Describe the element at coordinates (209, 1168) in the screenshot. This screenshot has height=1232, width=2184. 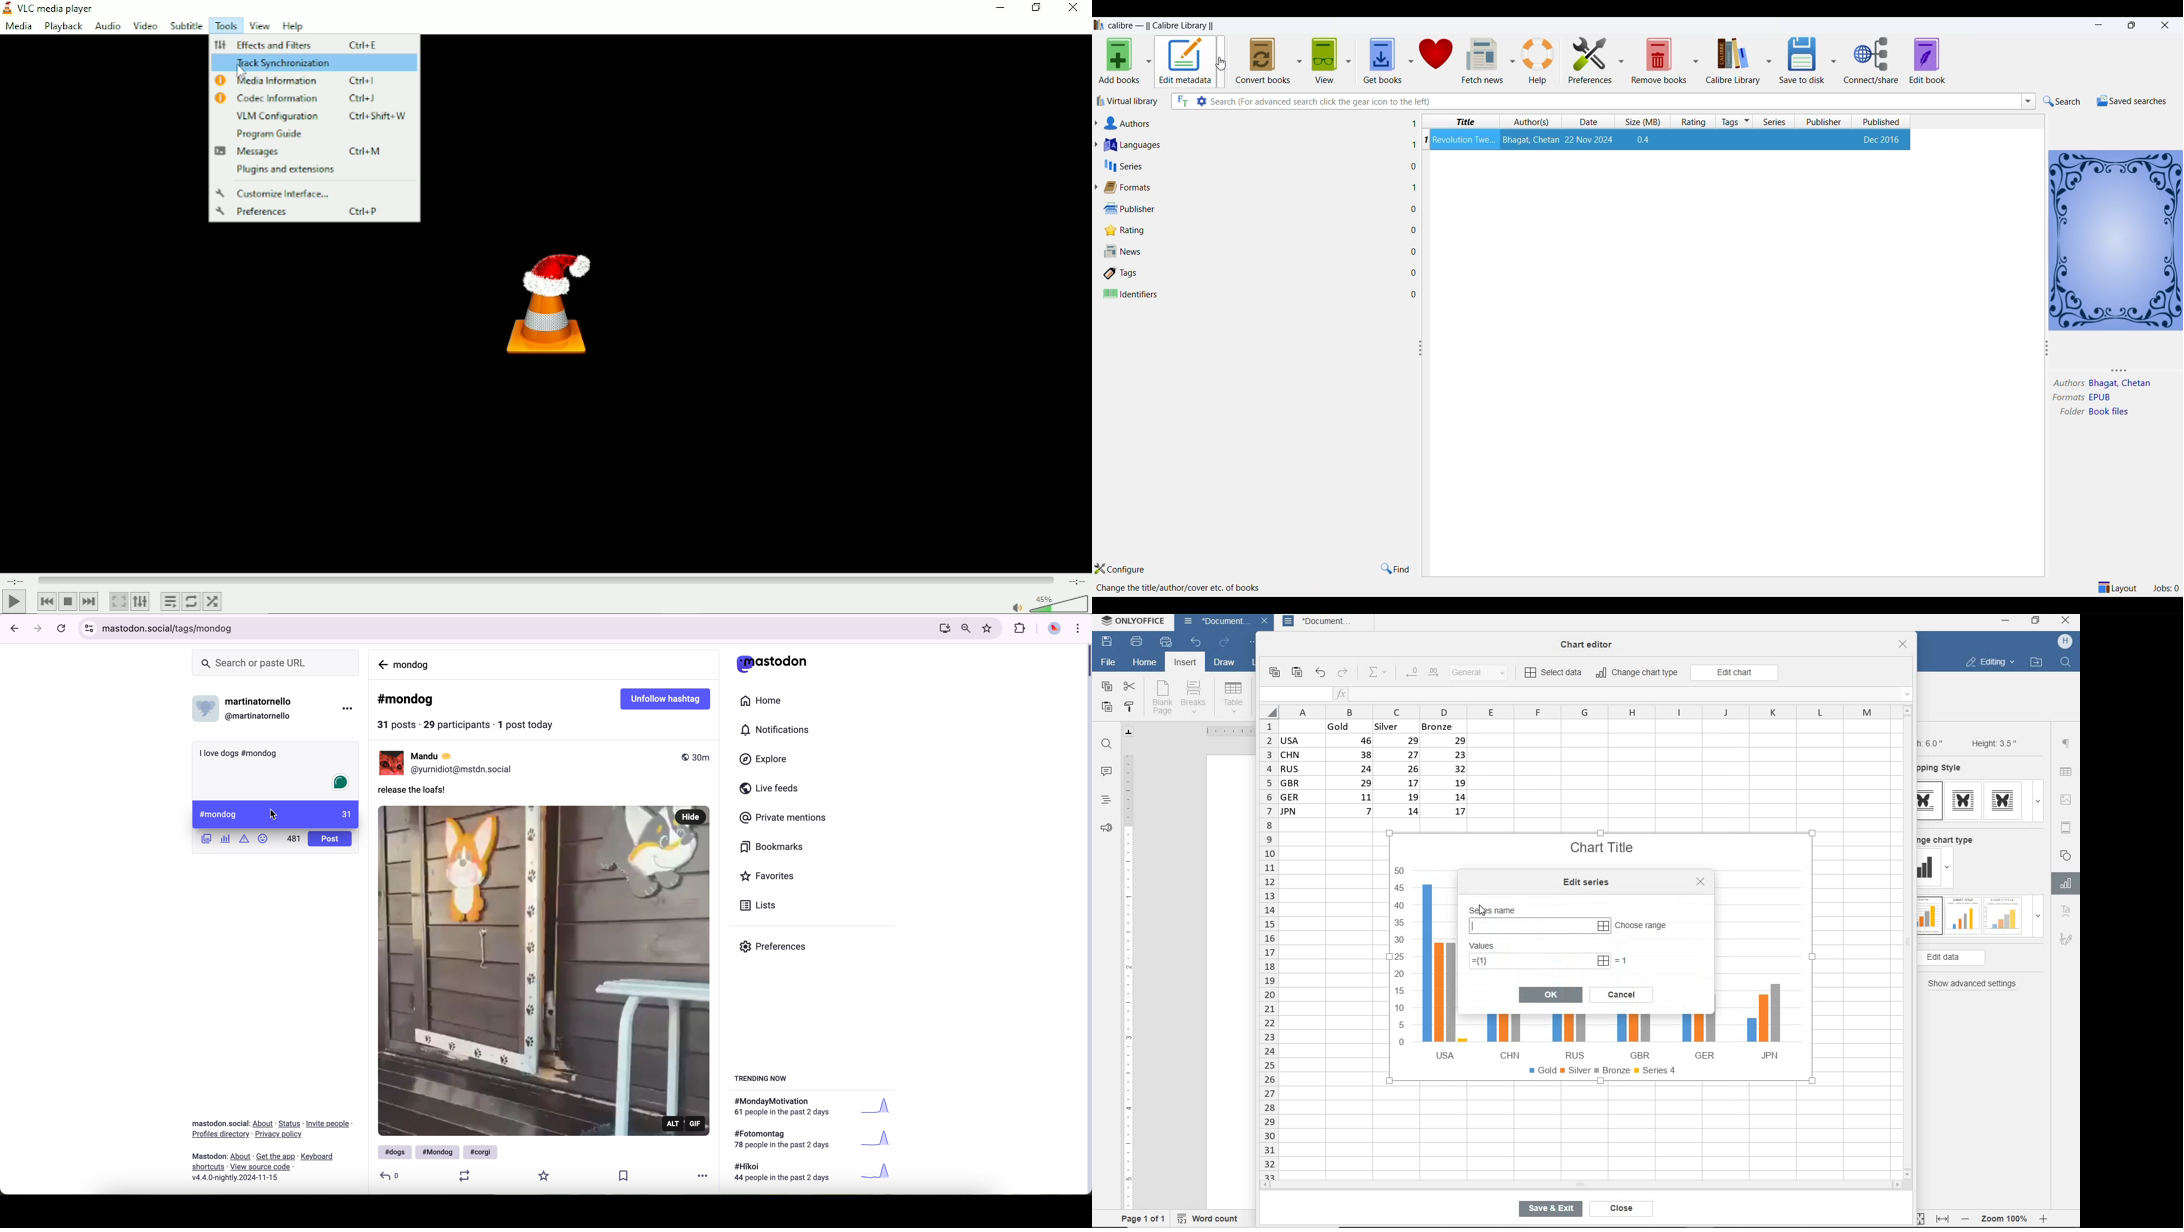
I see `link` at that location.